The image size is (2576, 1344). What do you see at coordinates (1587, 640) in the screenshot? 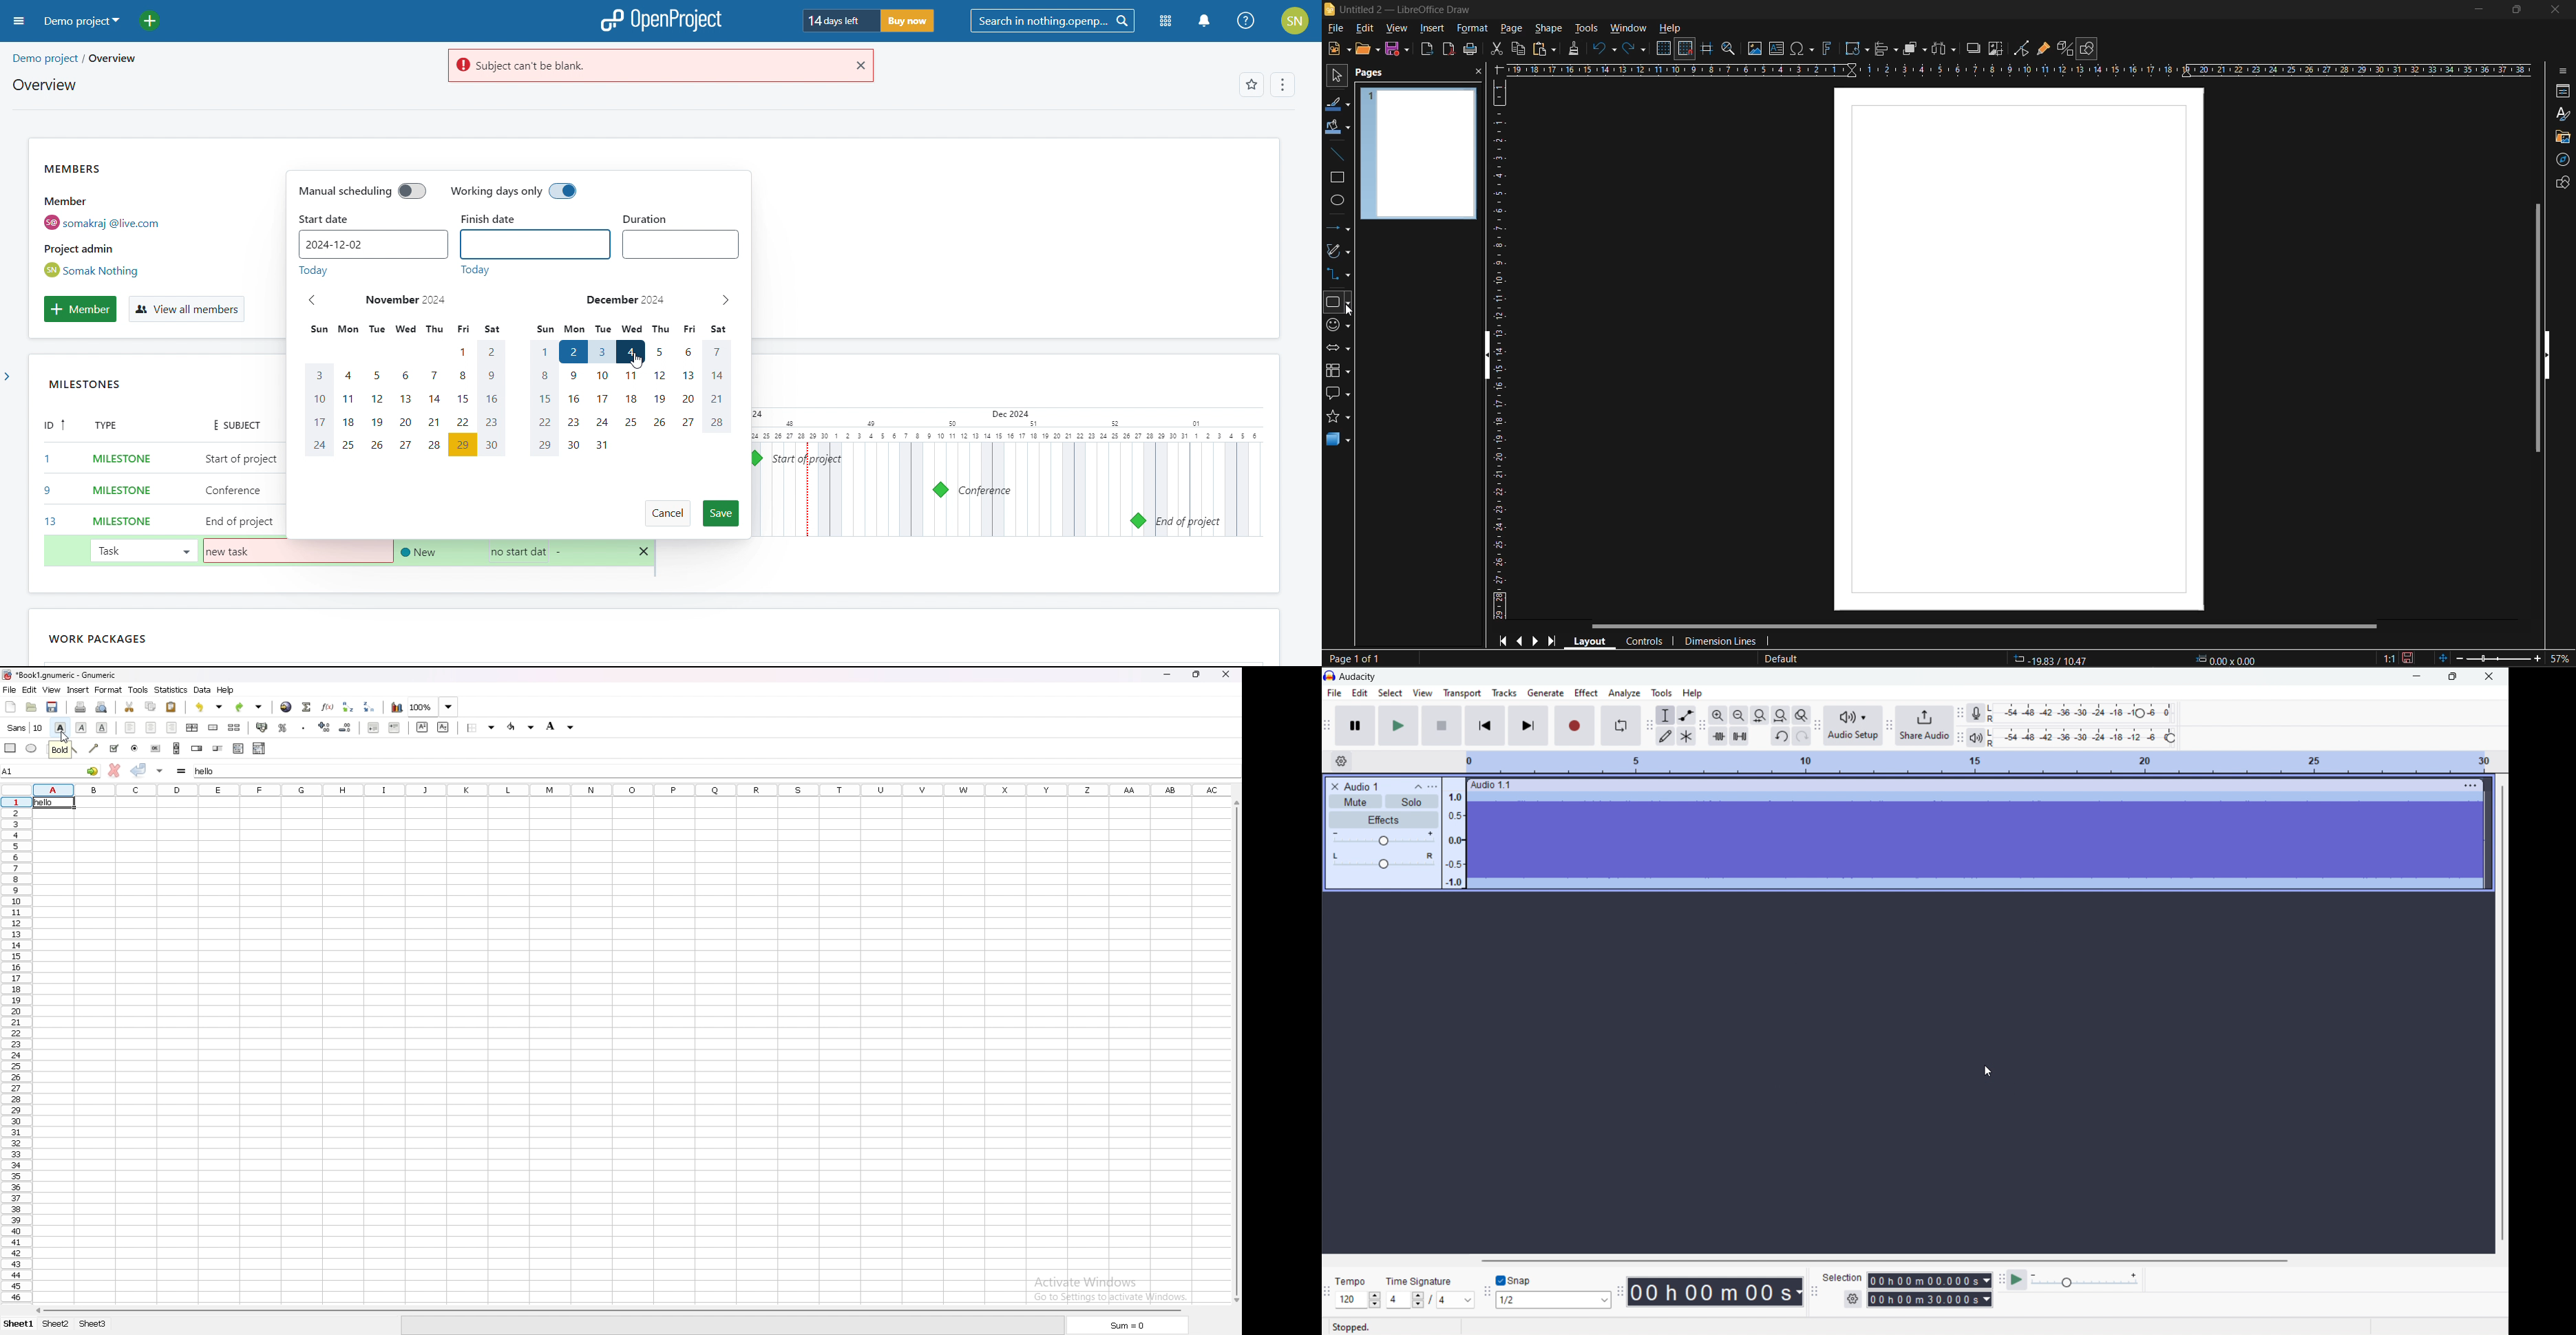
I see `layout` at bounding box center [1587, 640].